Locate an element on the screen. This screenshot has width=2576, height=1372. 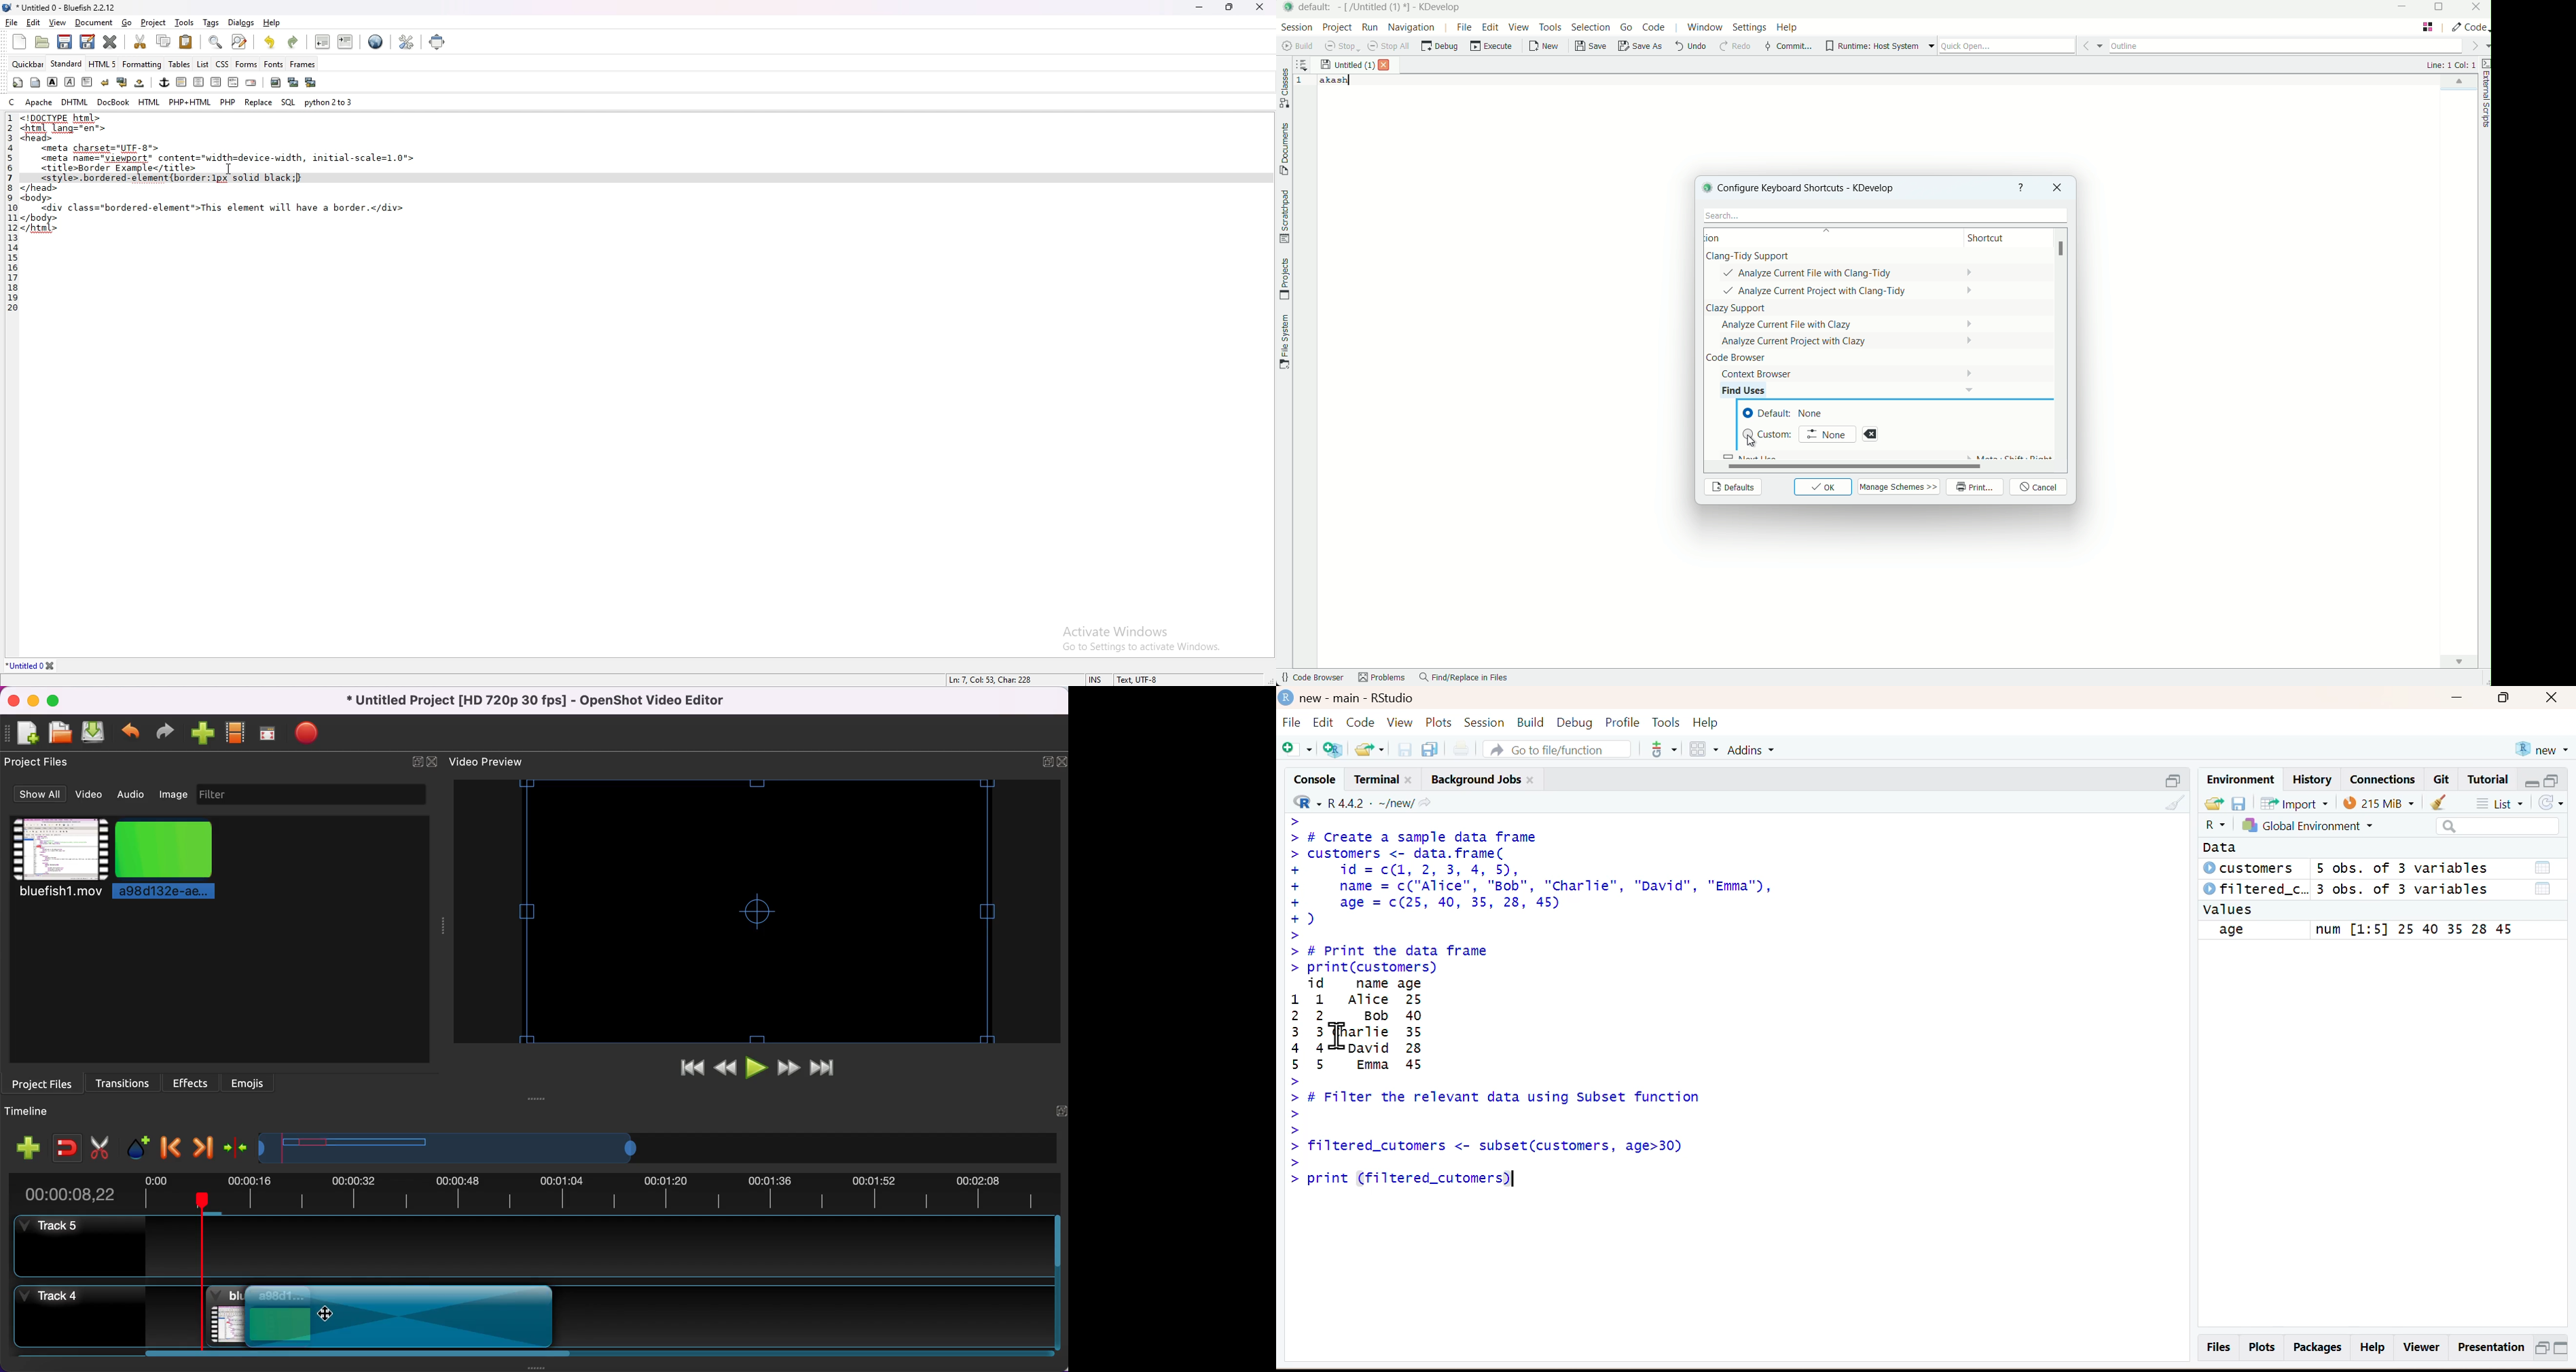
File is located at coordinates (1291, 724).